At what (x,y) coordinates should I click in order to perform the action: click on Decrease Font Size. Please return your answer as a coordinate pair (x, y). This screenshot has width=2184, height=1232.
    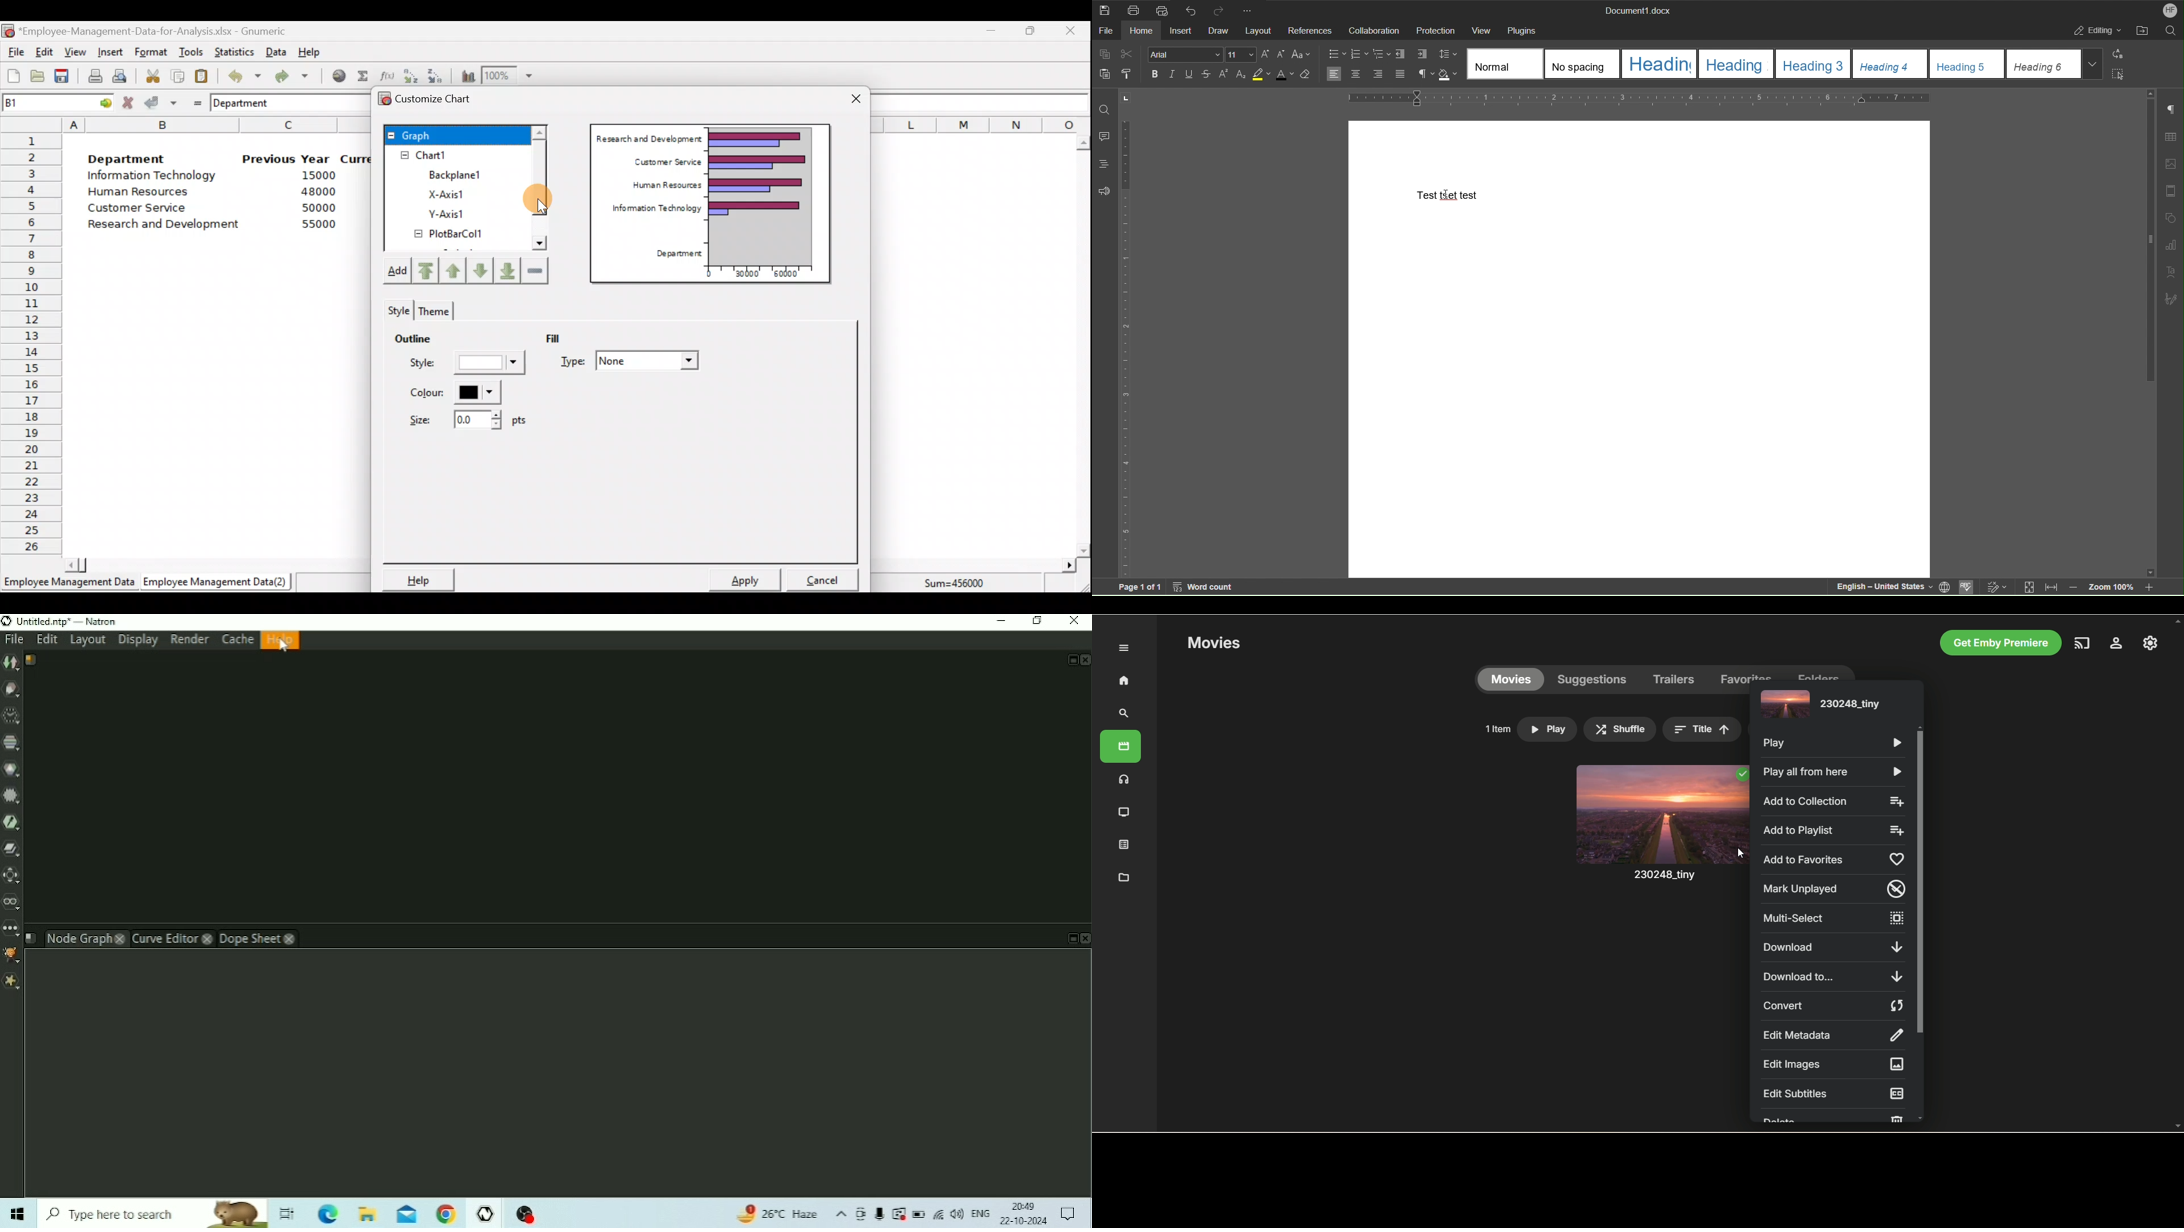
    Looking at the image, I should click on (1280, 55).